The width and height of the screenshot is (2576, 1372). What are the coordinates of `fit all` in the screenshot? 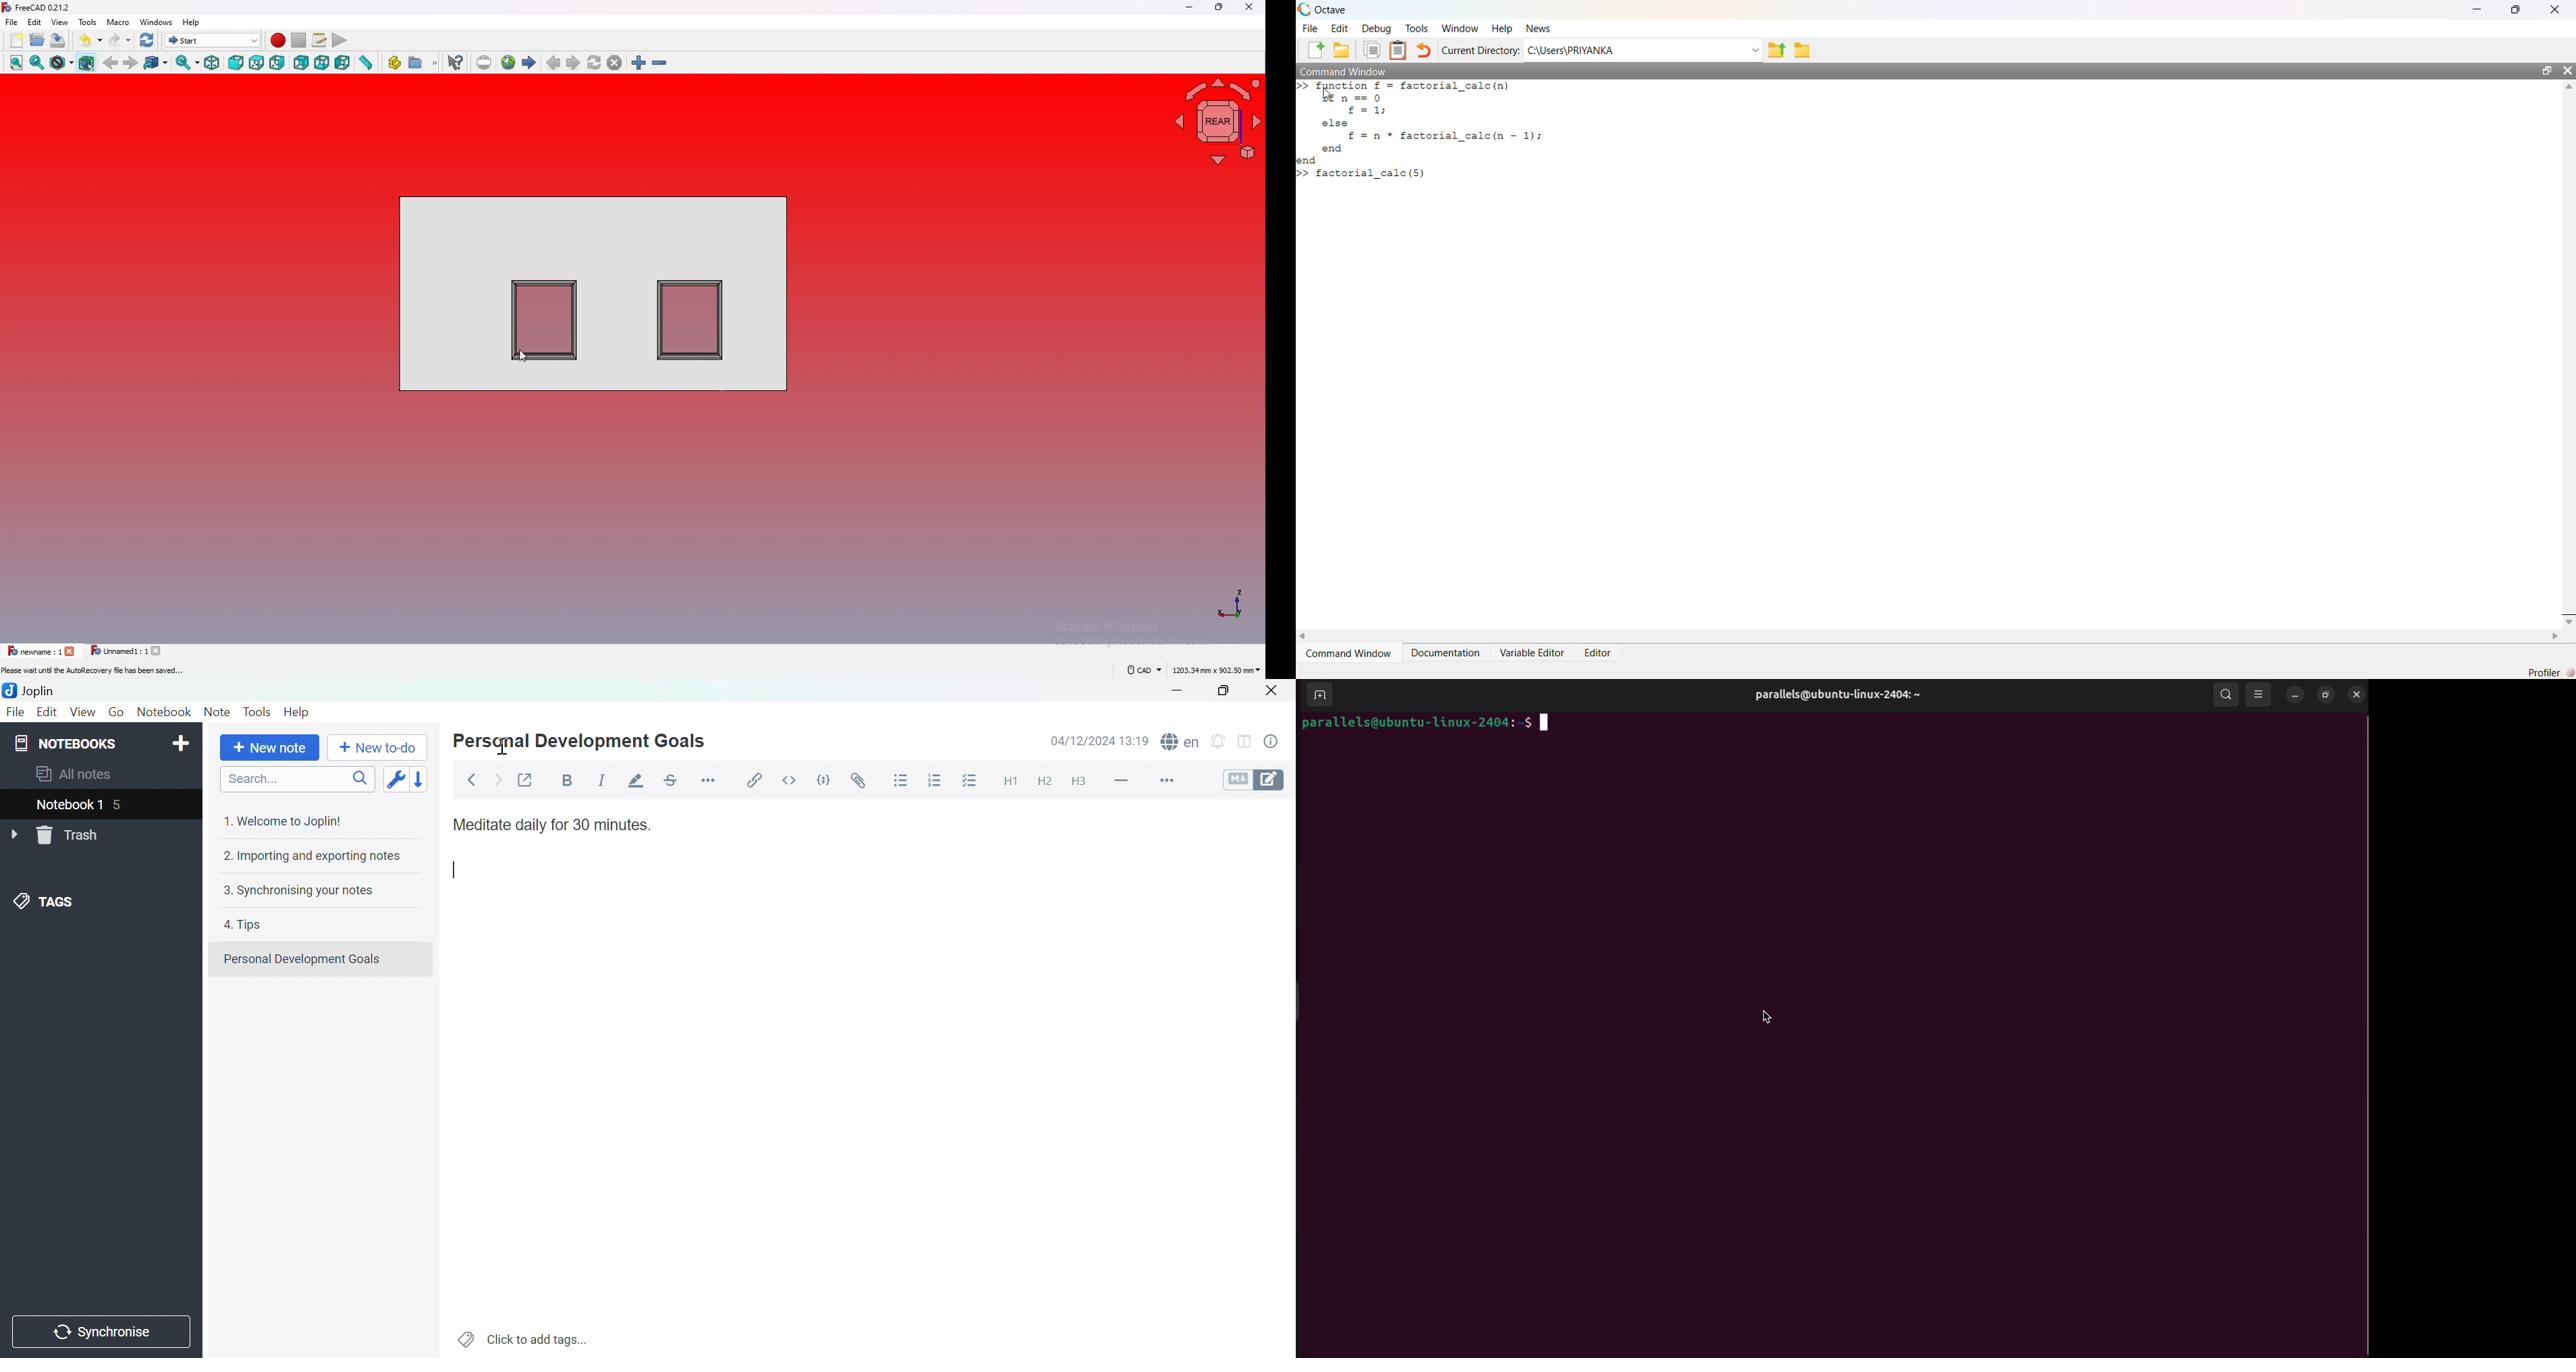 It's located at (16, 63).